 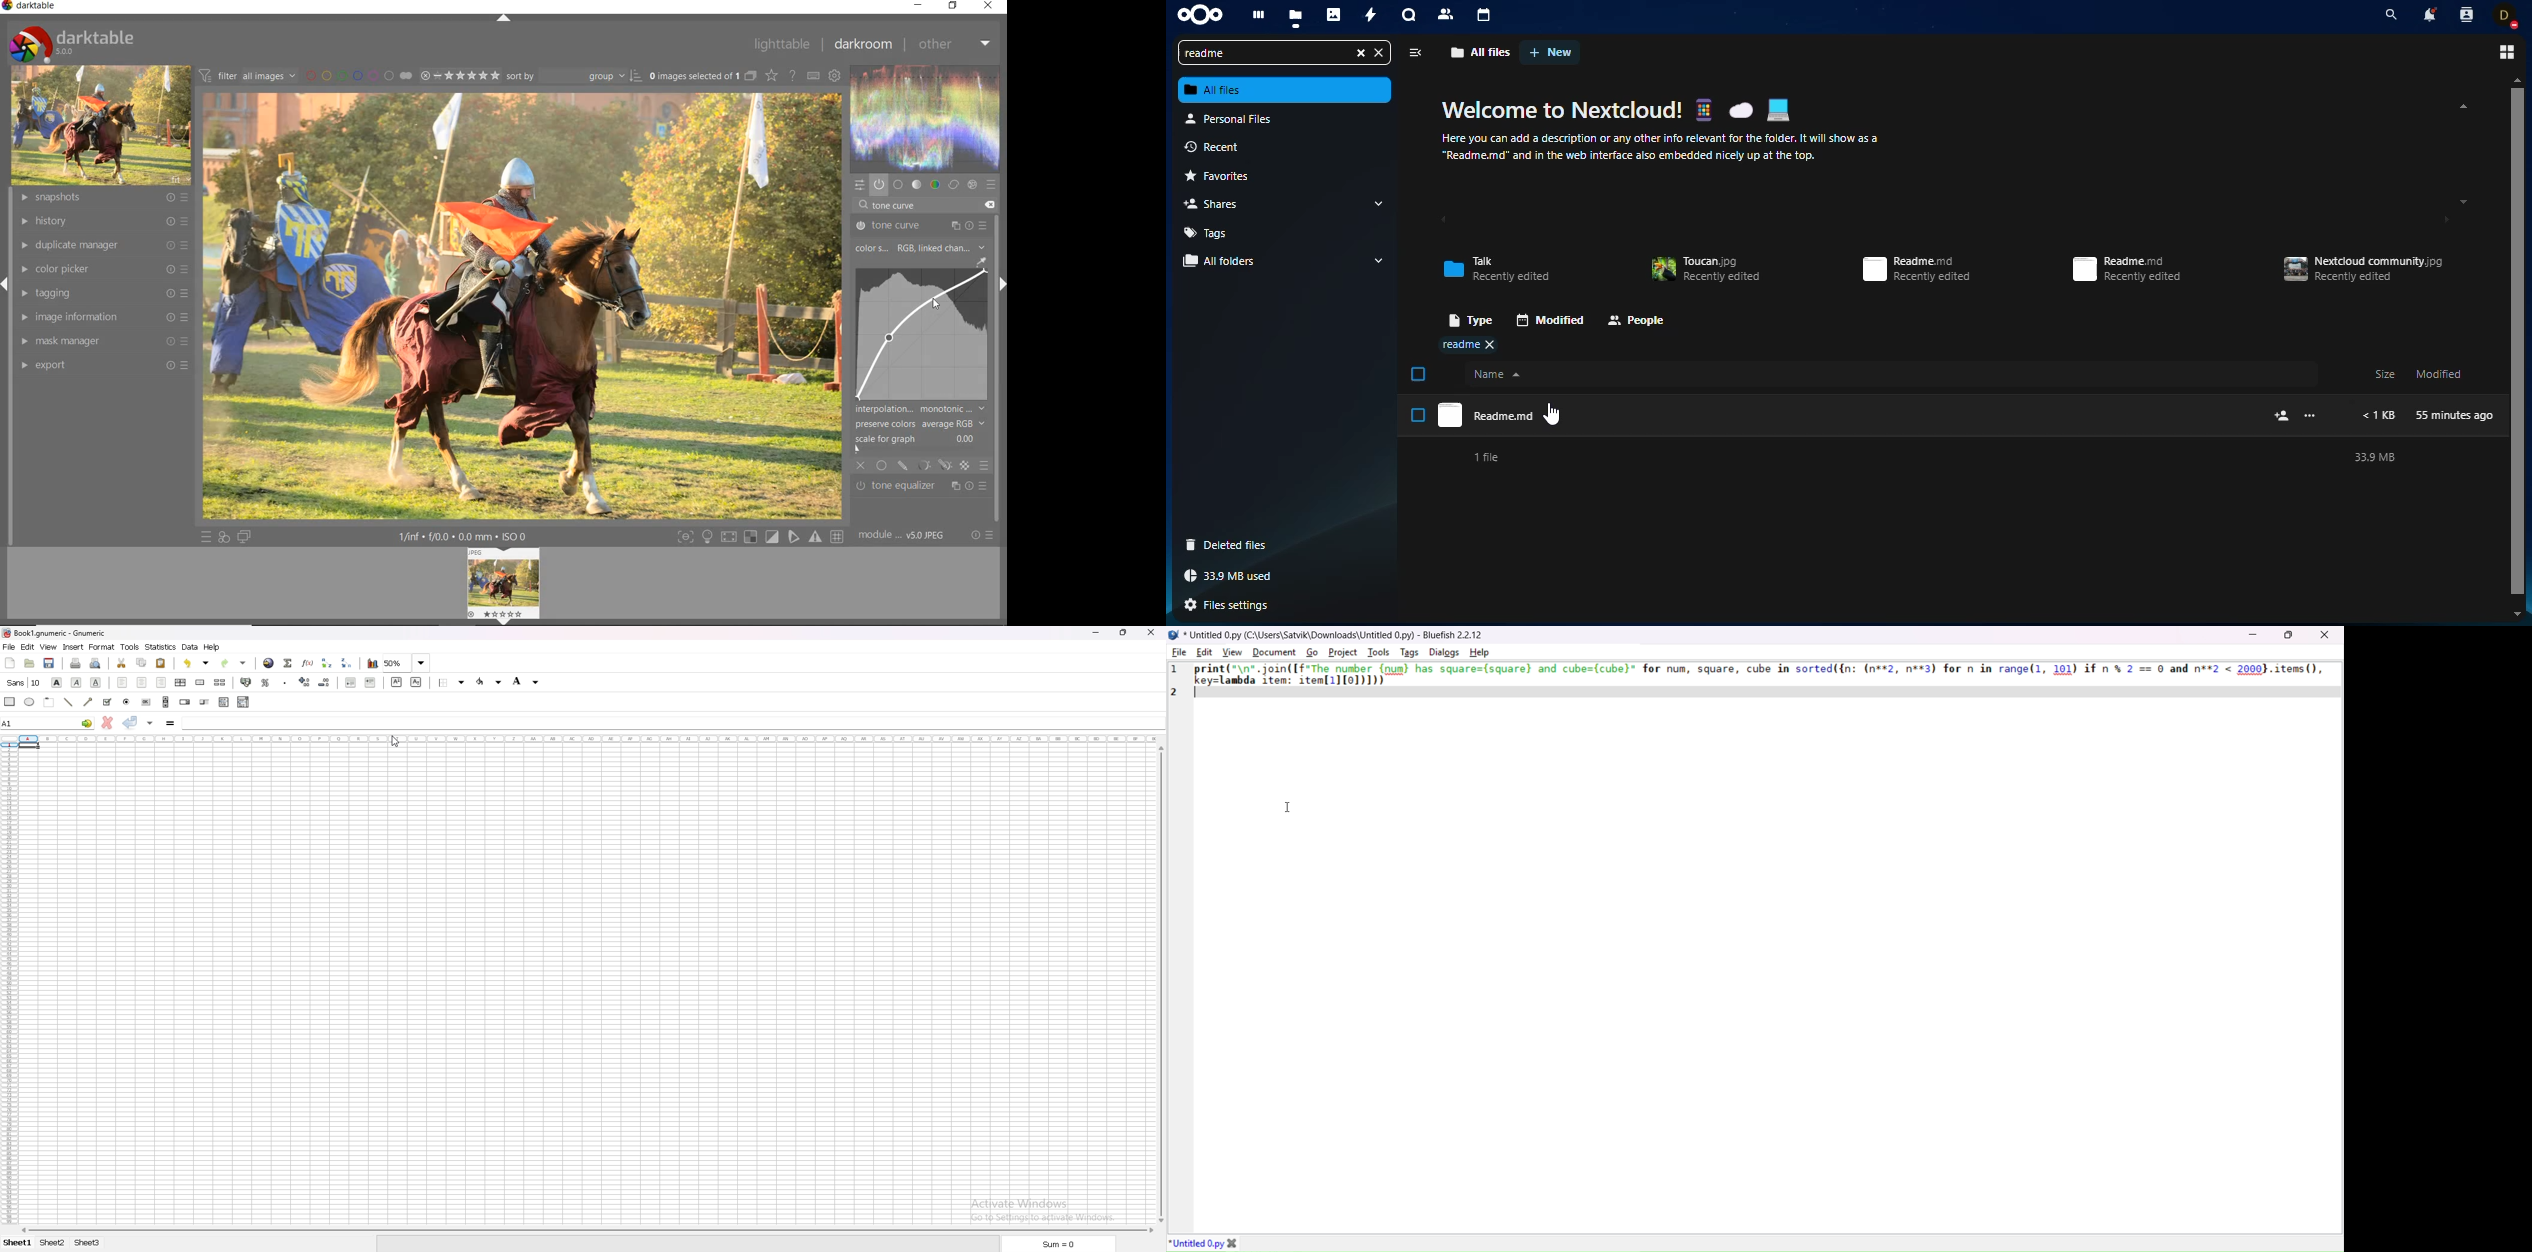 What do you see at coordinates (170, 723) in the screenshot?
I see `formula` at bounding box center [170, 723].